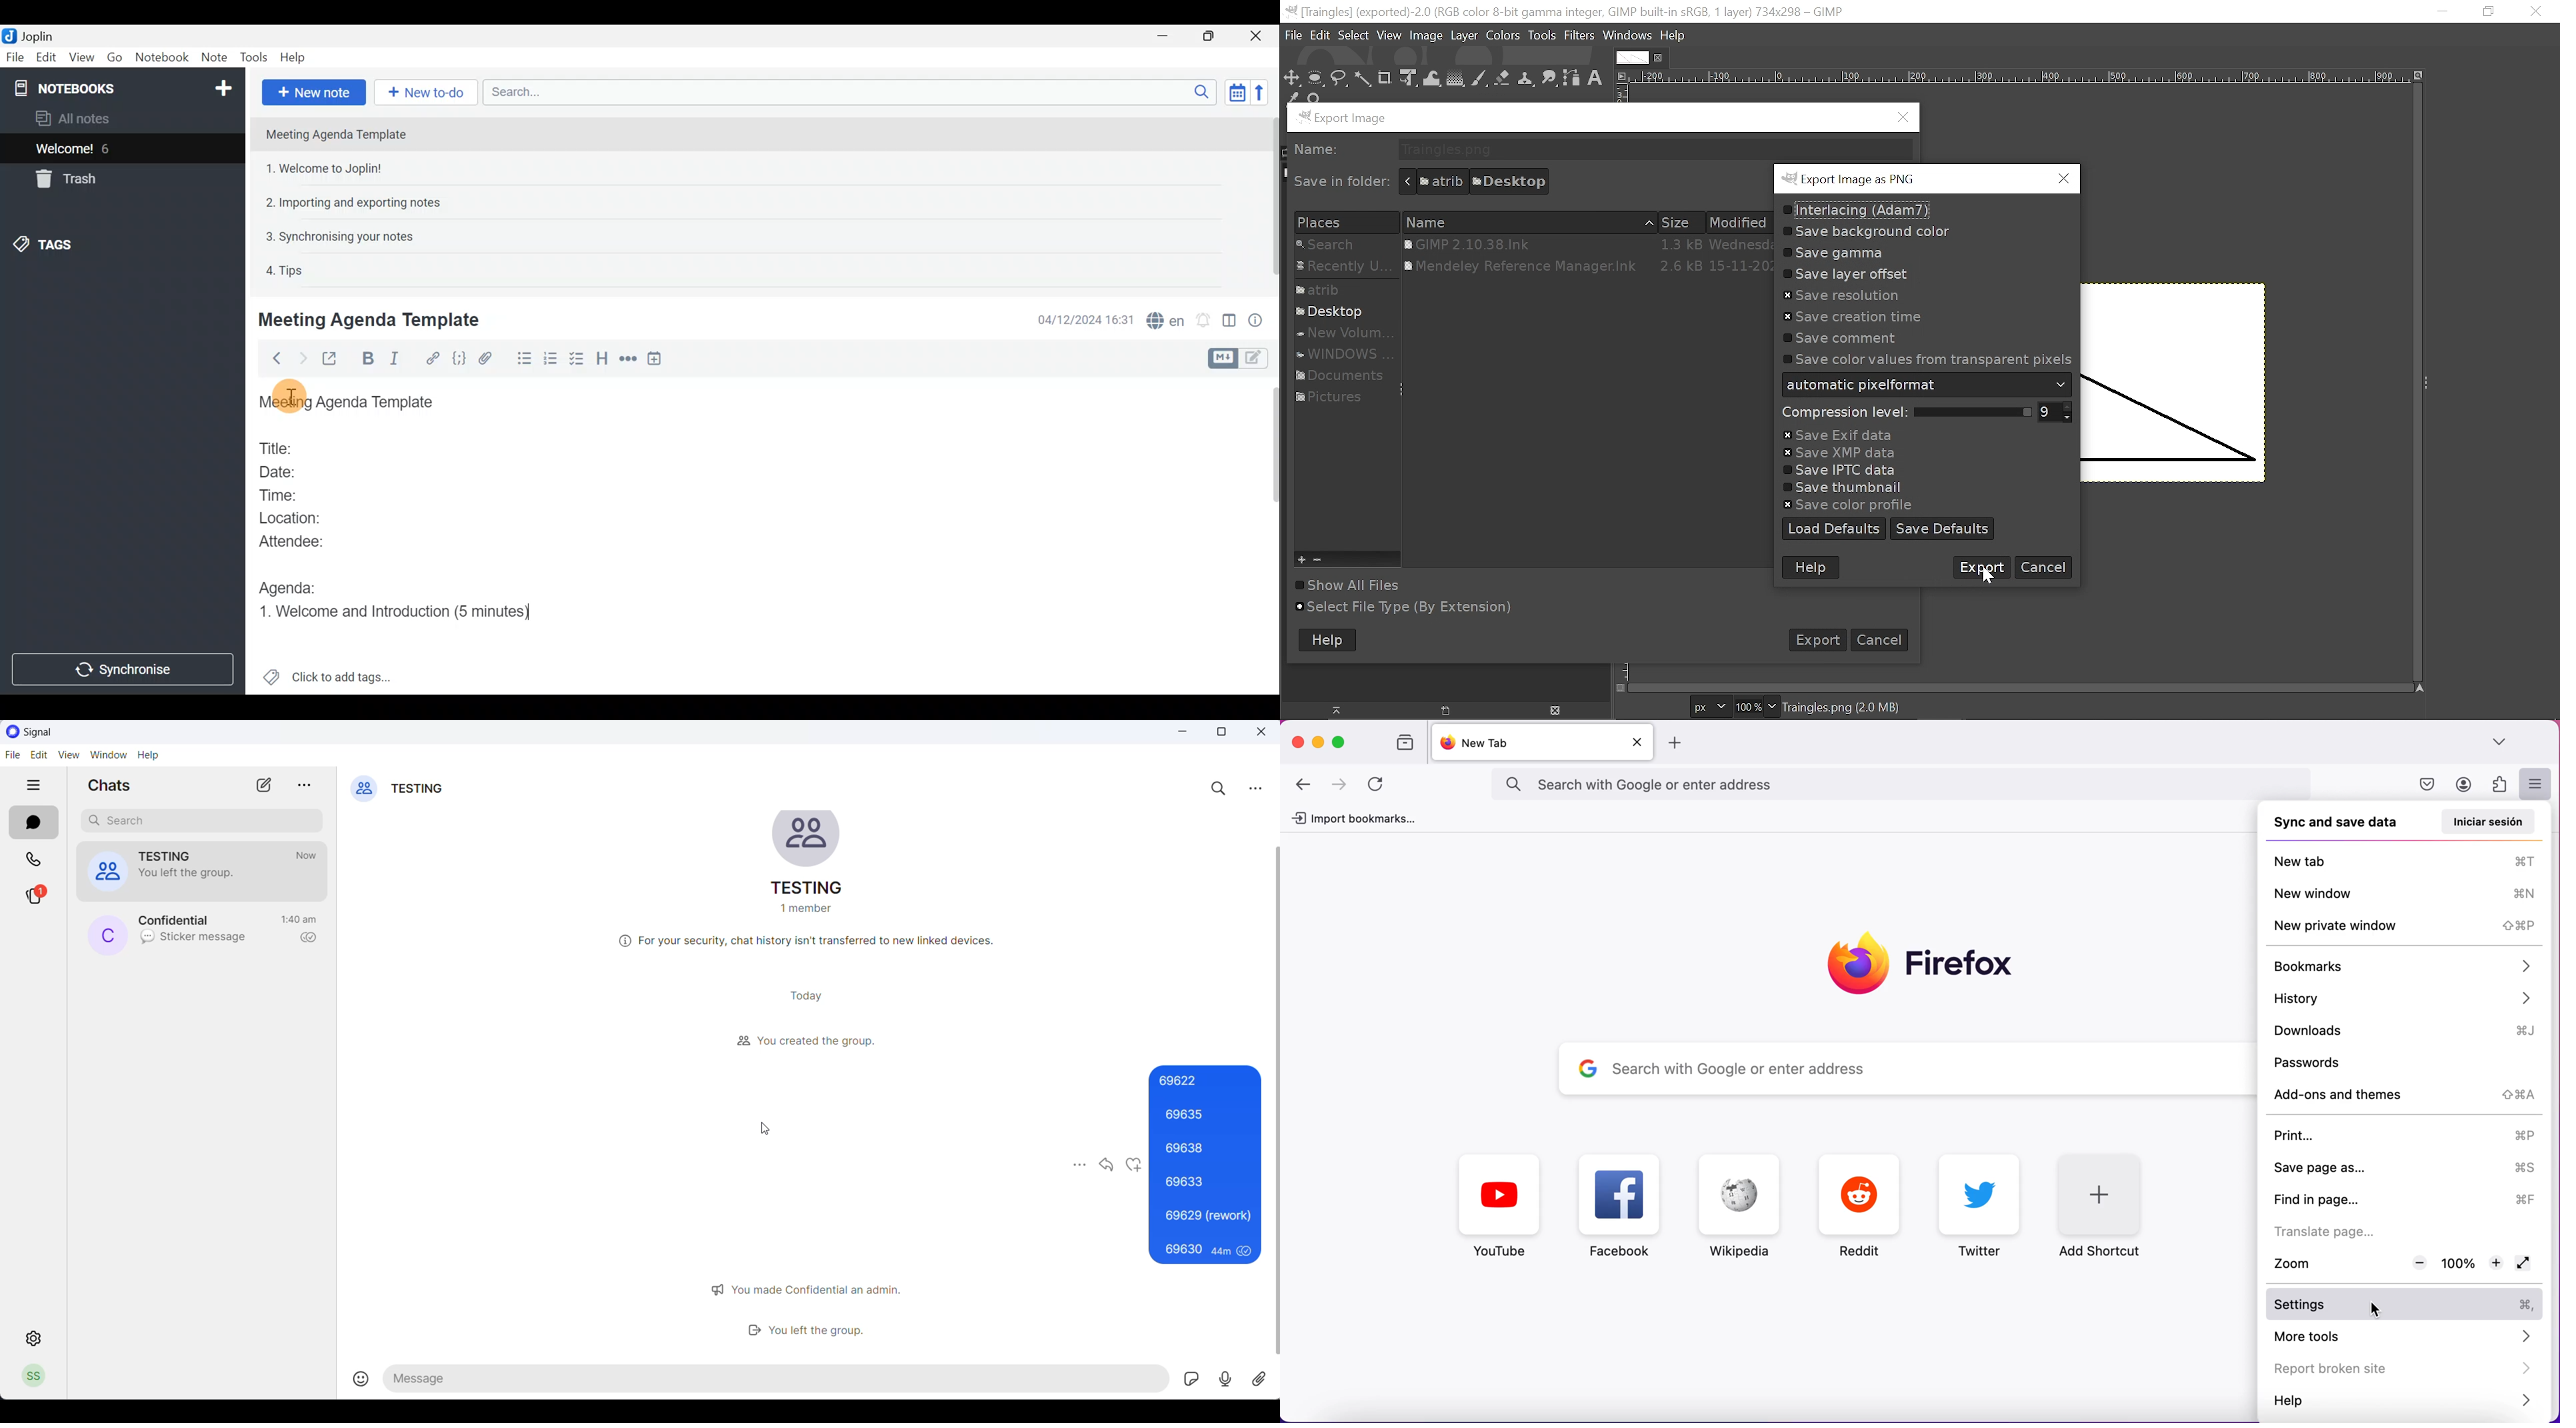 Image resolution: width=2576 pixels, height=1428 pixels. What do you see at coordinates (2314, 1262) in the screenshot?
I see `zoom` at bounding box center [2314, 1262].